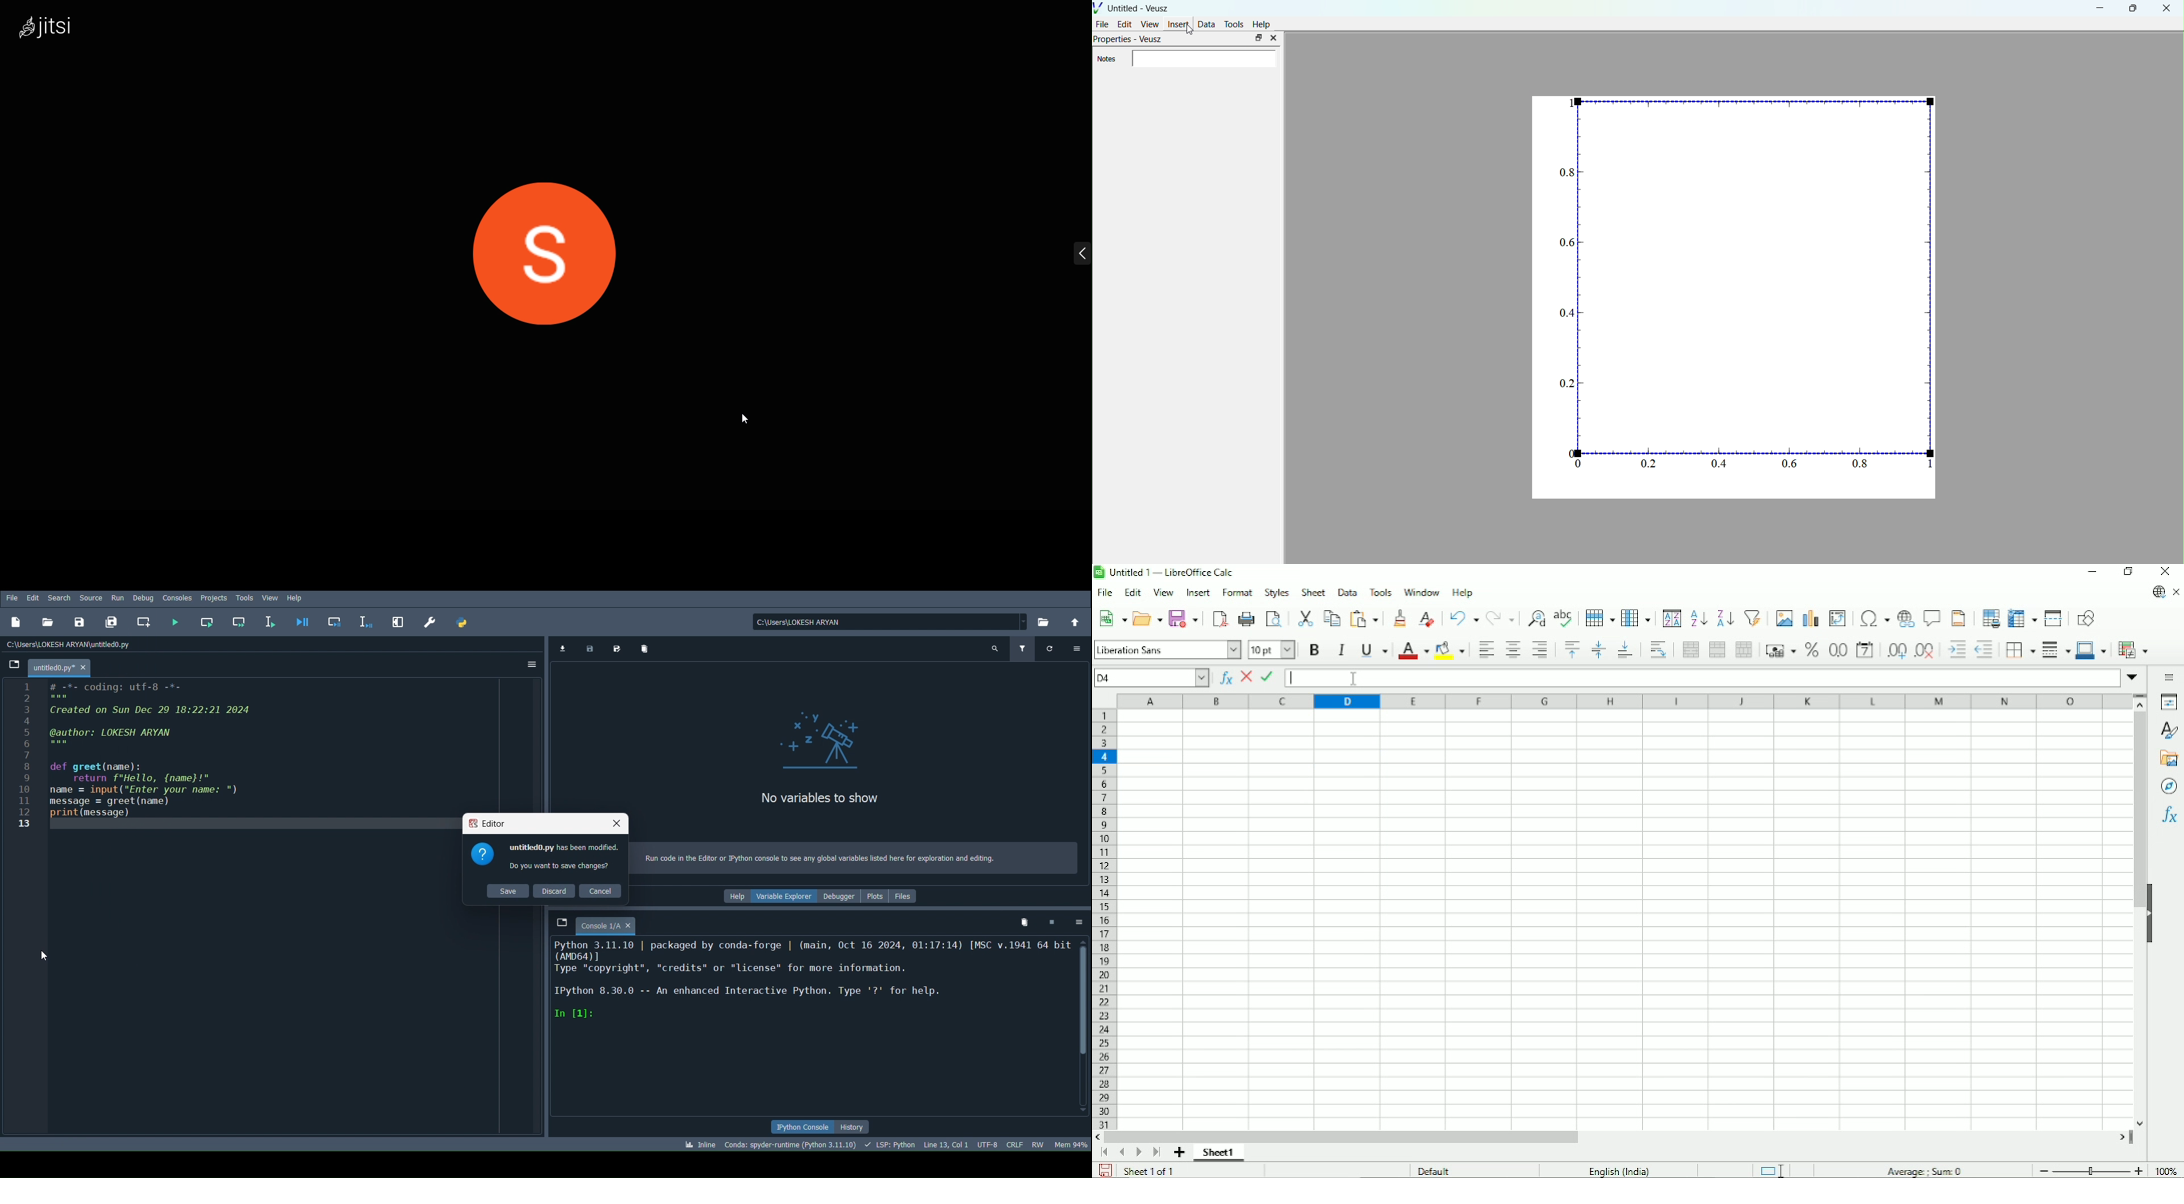  What do you see at coordinates (611, 926) in the screenshot?
I see `Console` at bounding box center [611, 926].